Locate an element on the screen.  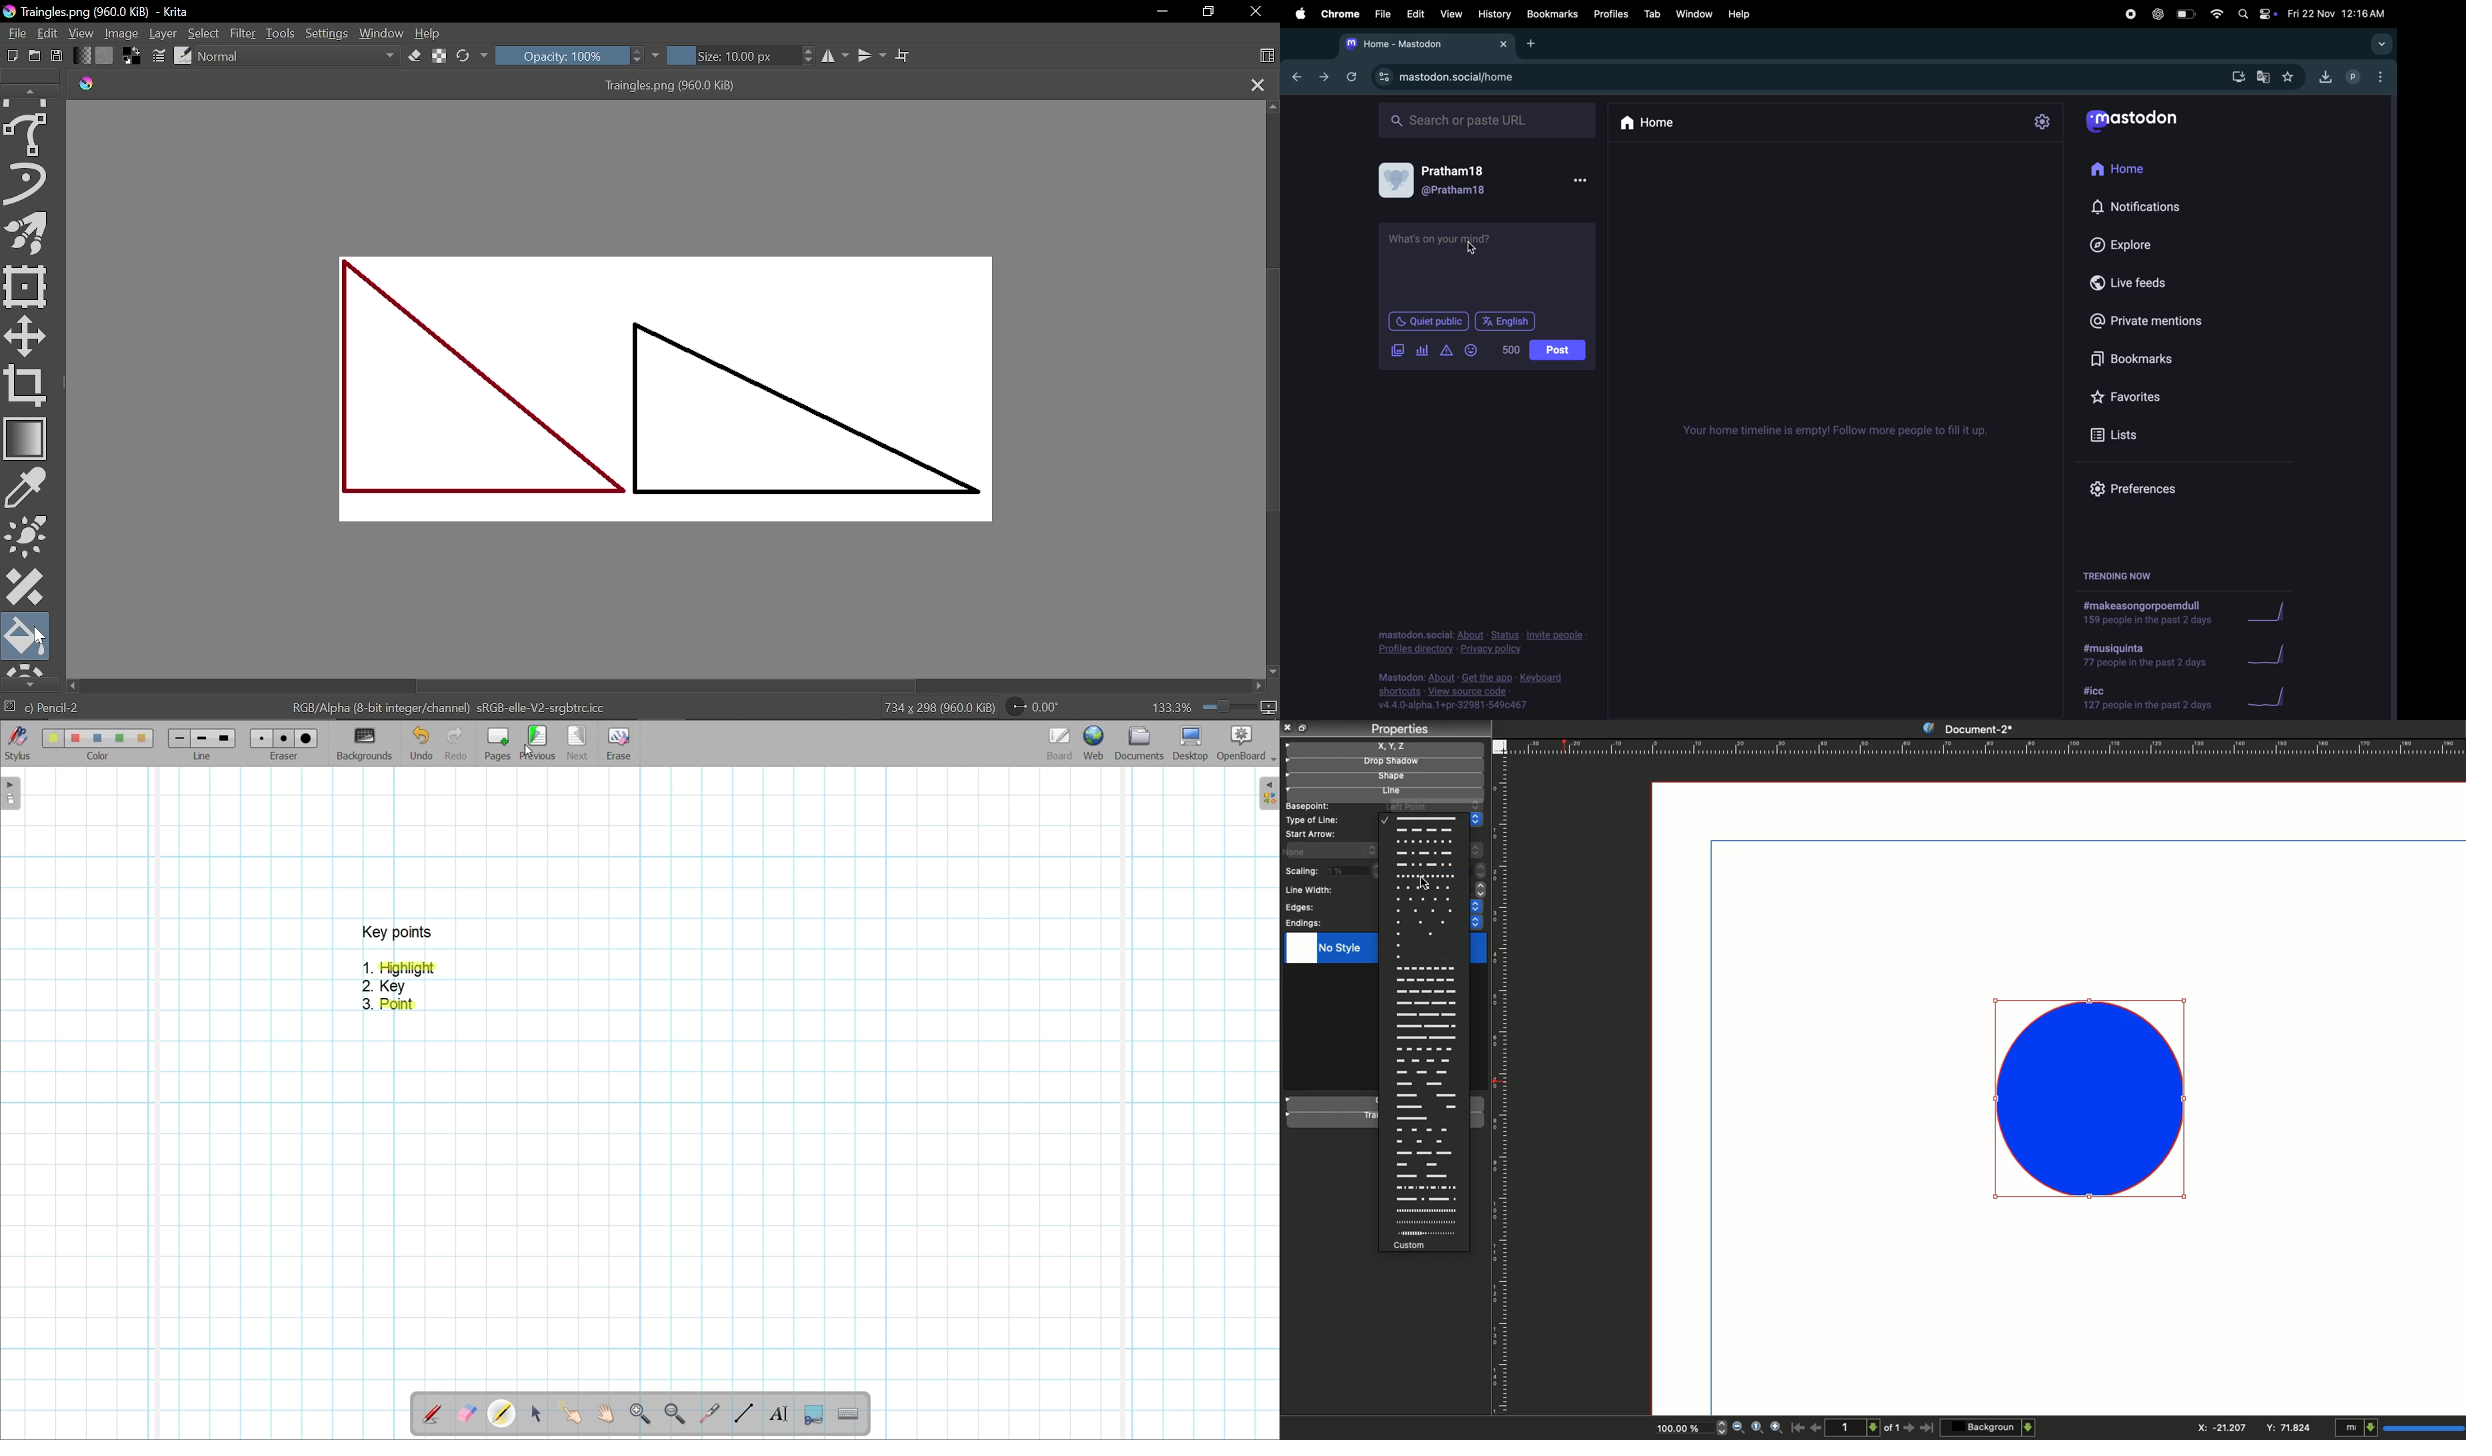
view is located at coordinates (1451, 13).